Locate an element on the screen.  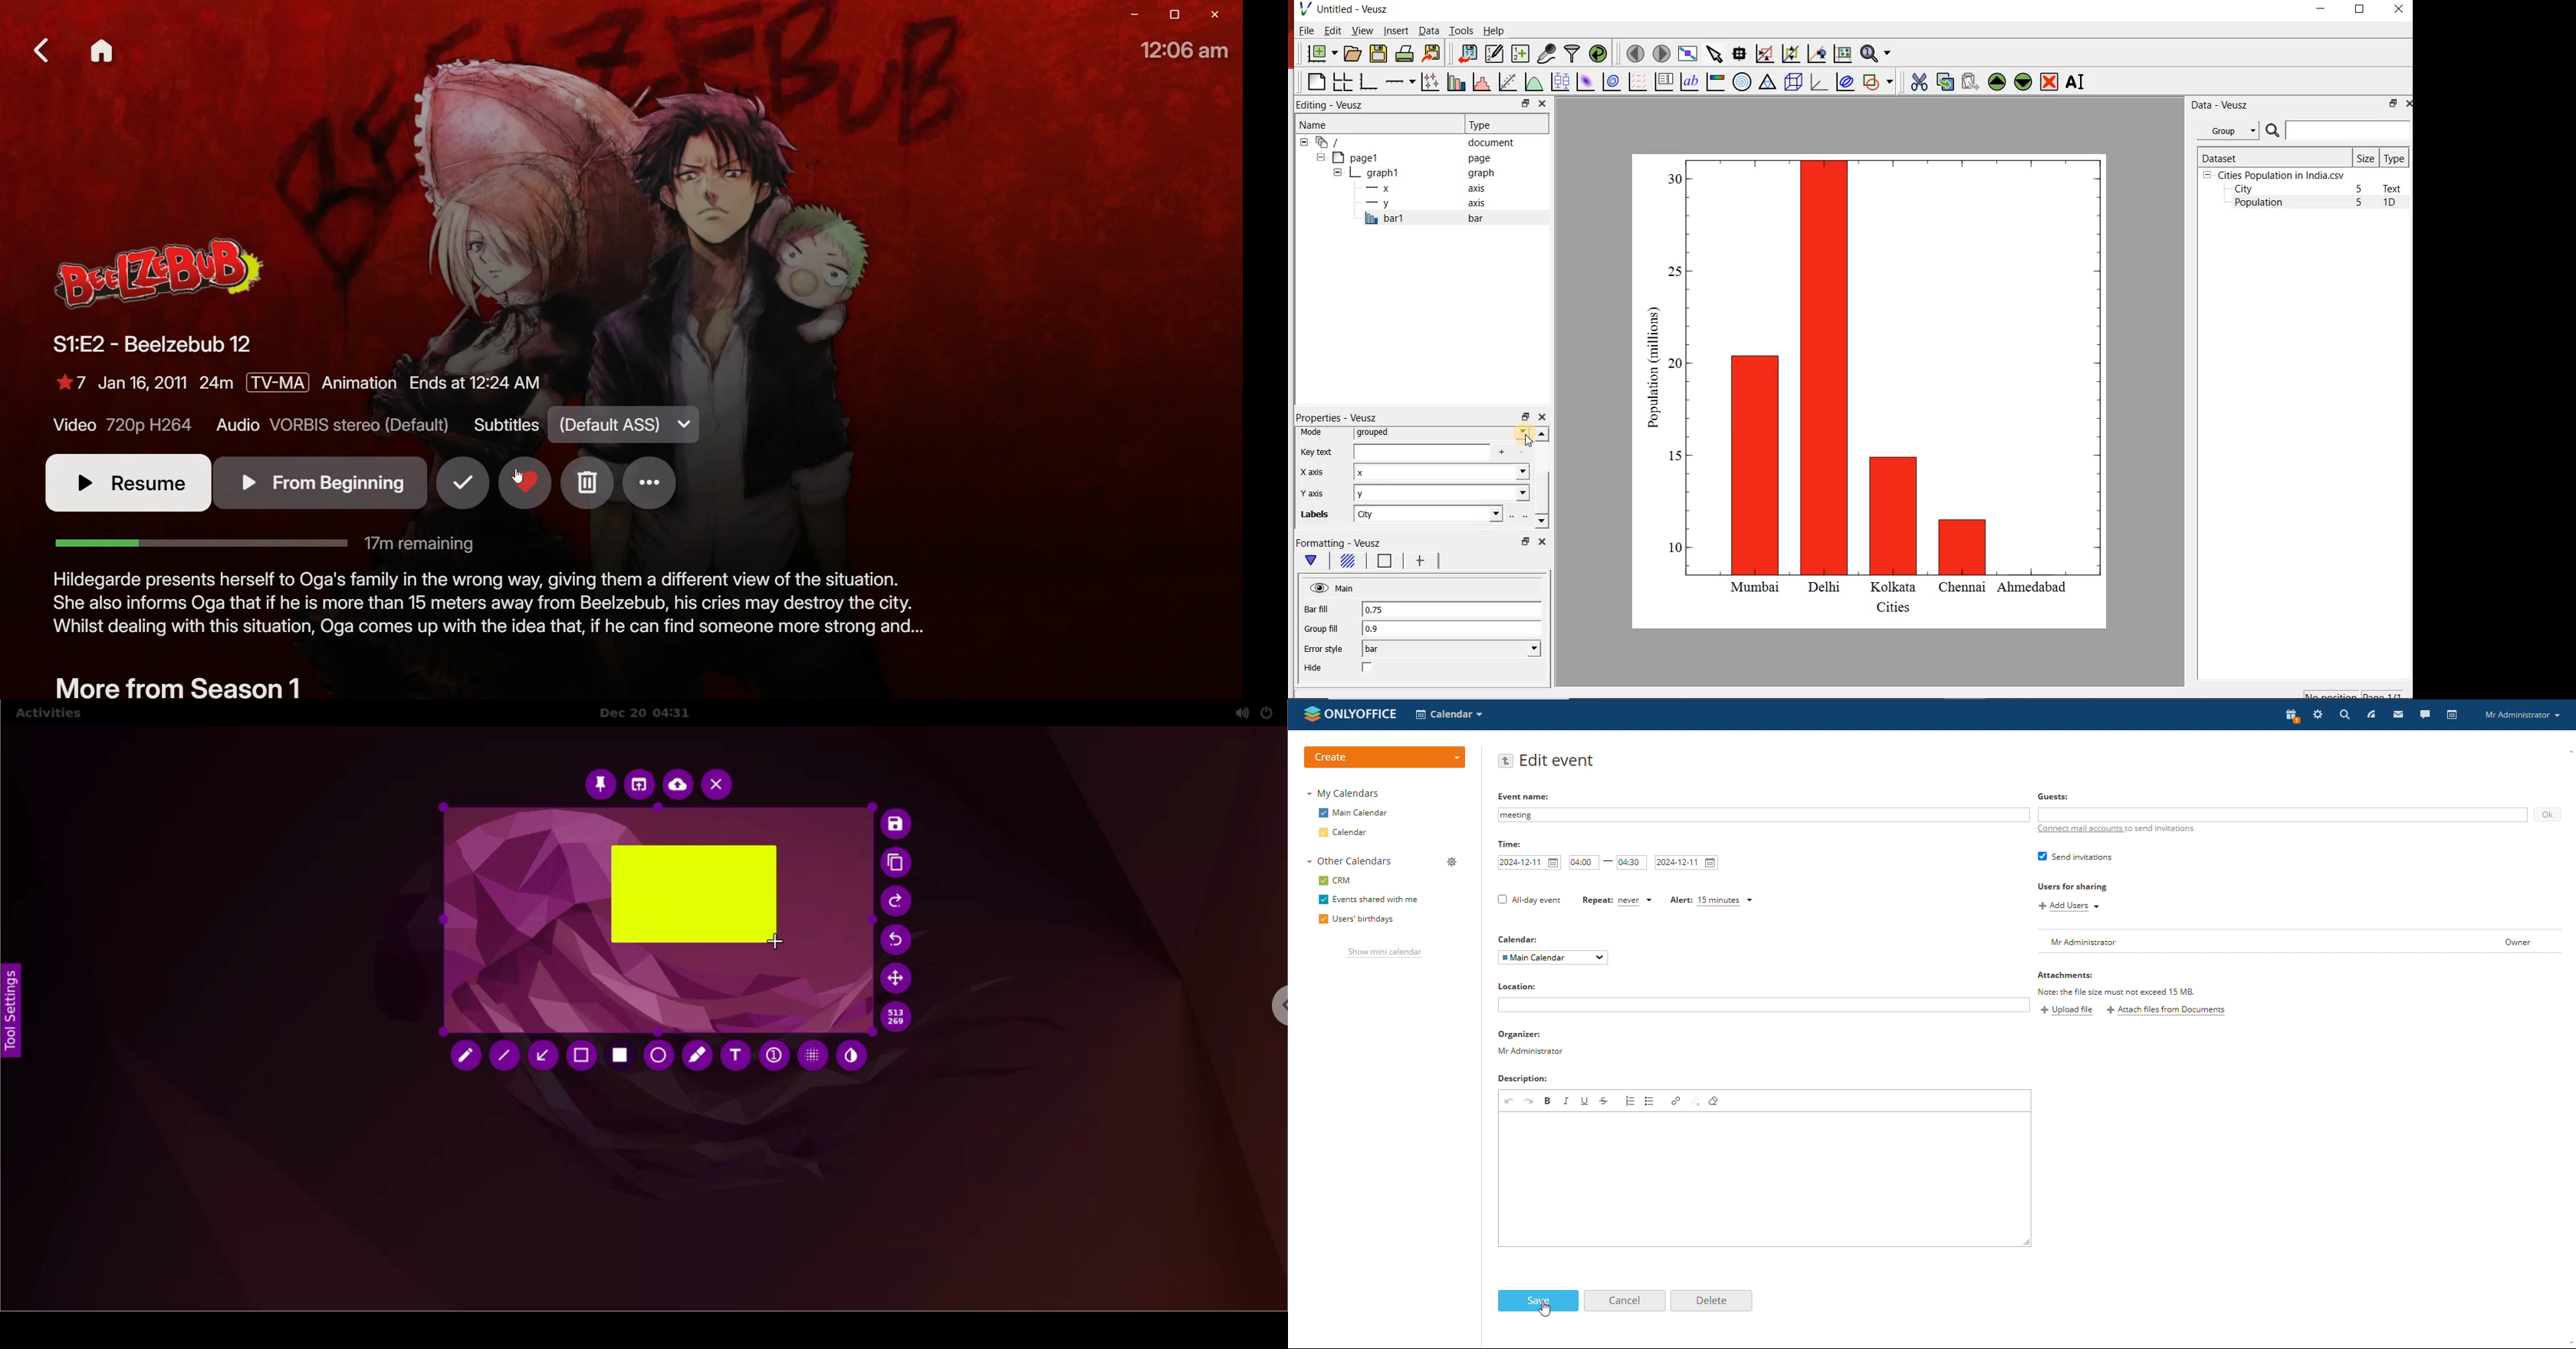
plot key is located at coordinates (1663, 82).